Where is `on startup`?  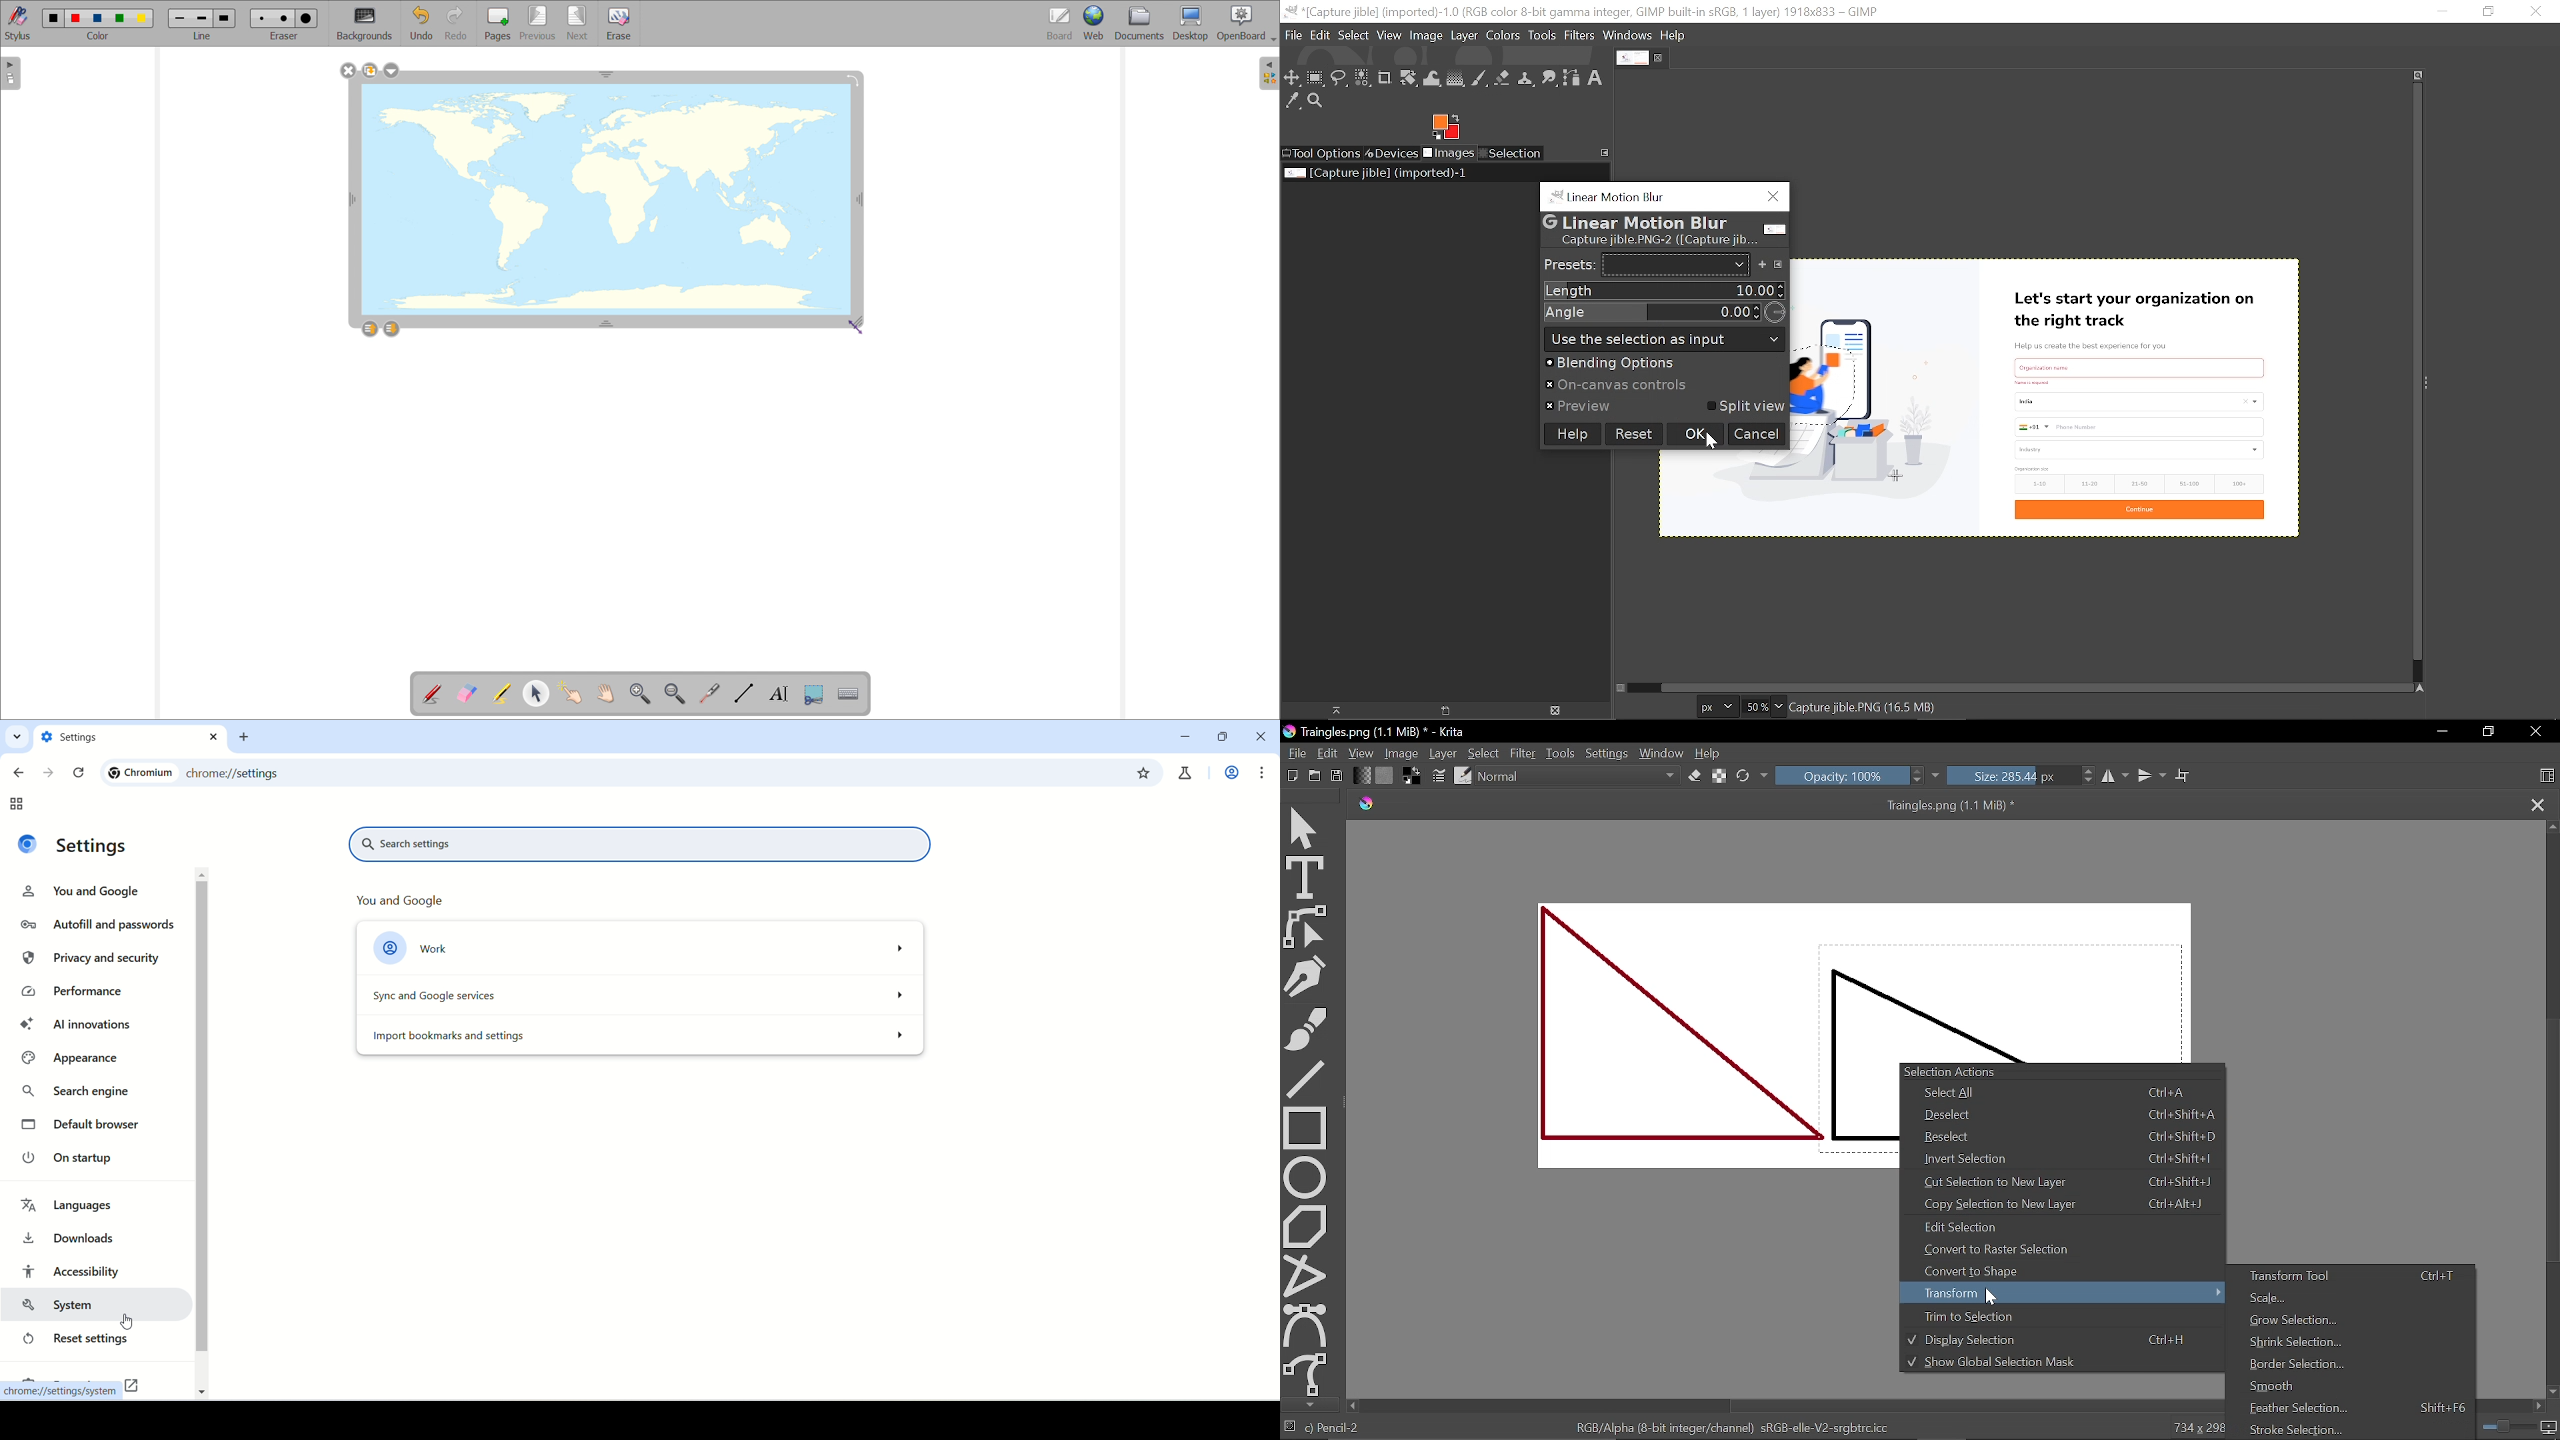
on startup is located at coordinates (71, 1157).